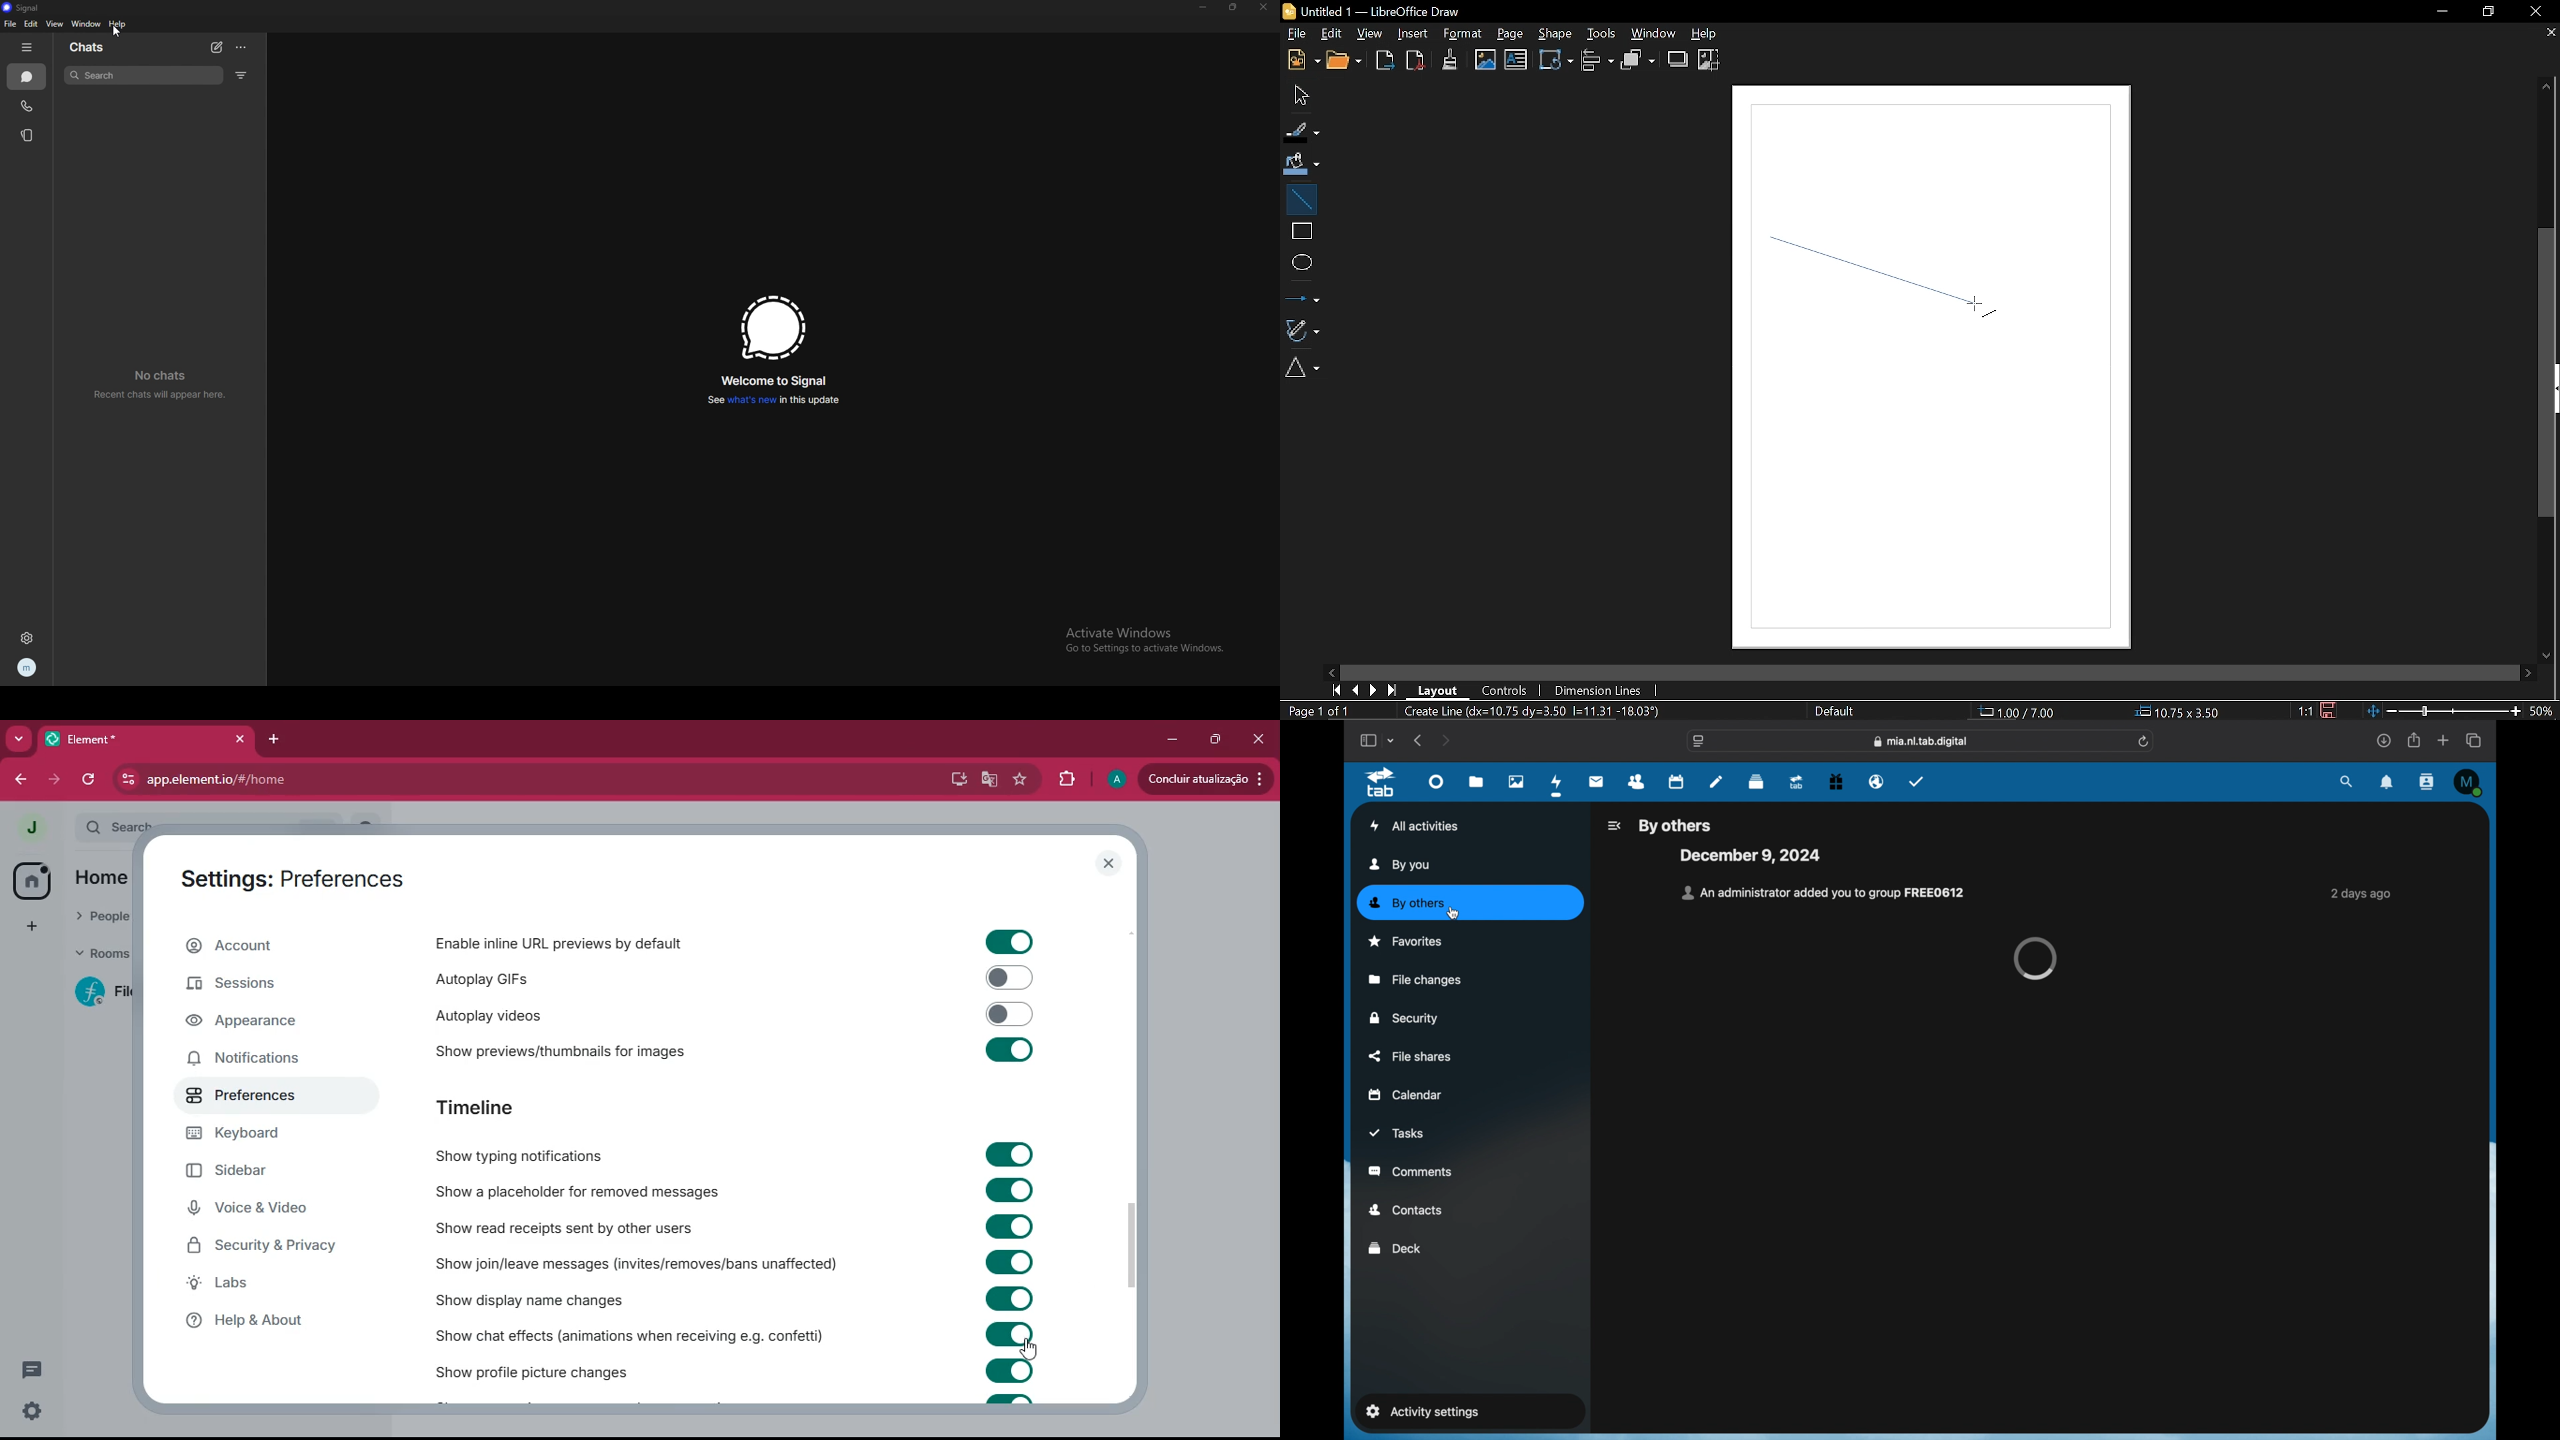  Describe the element at coordinates (1920, 741) in the screenshot. I see `web address` at that location.